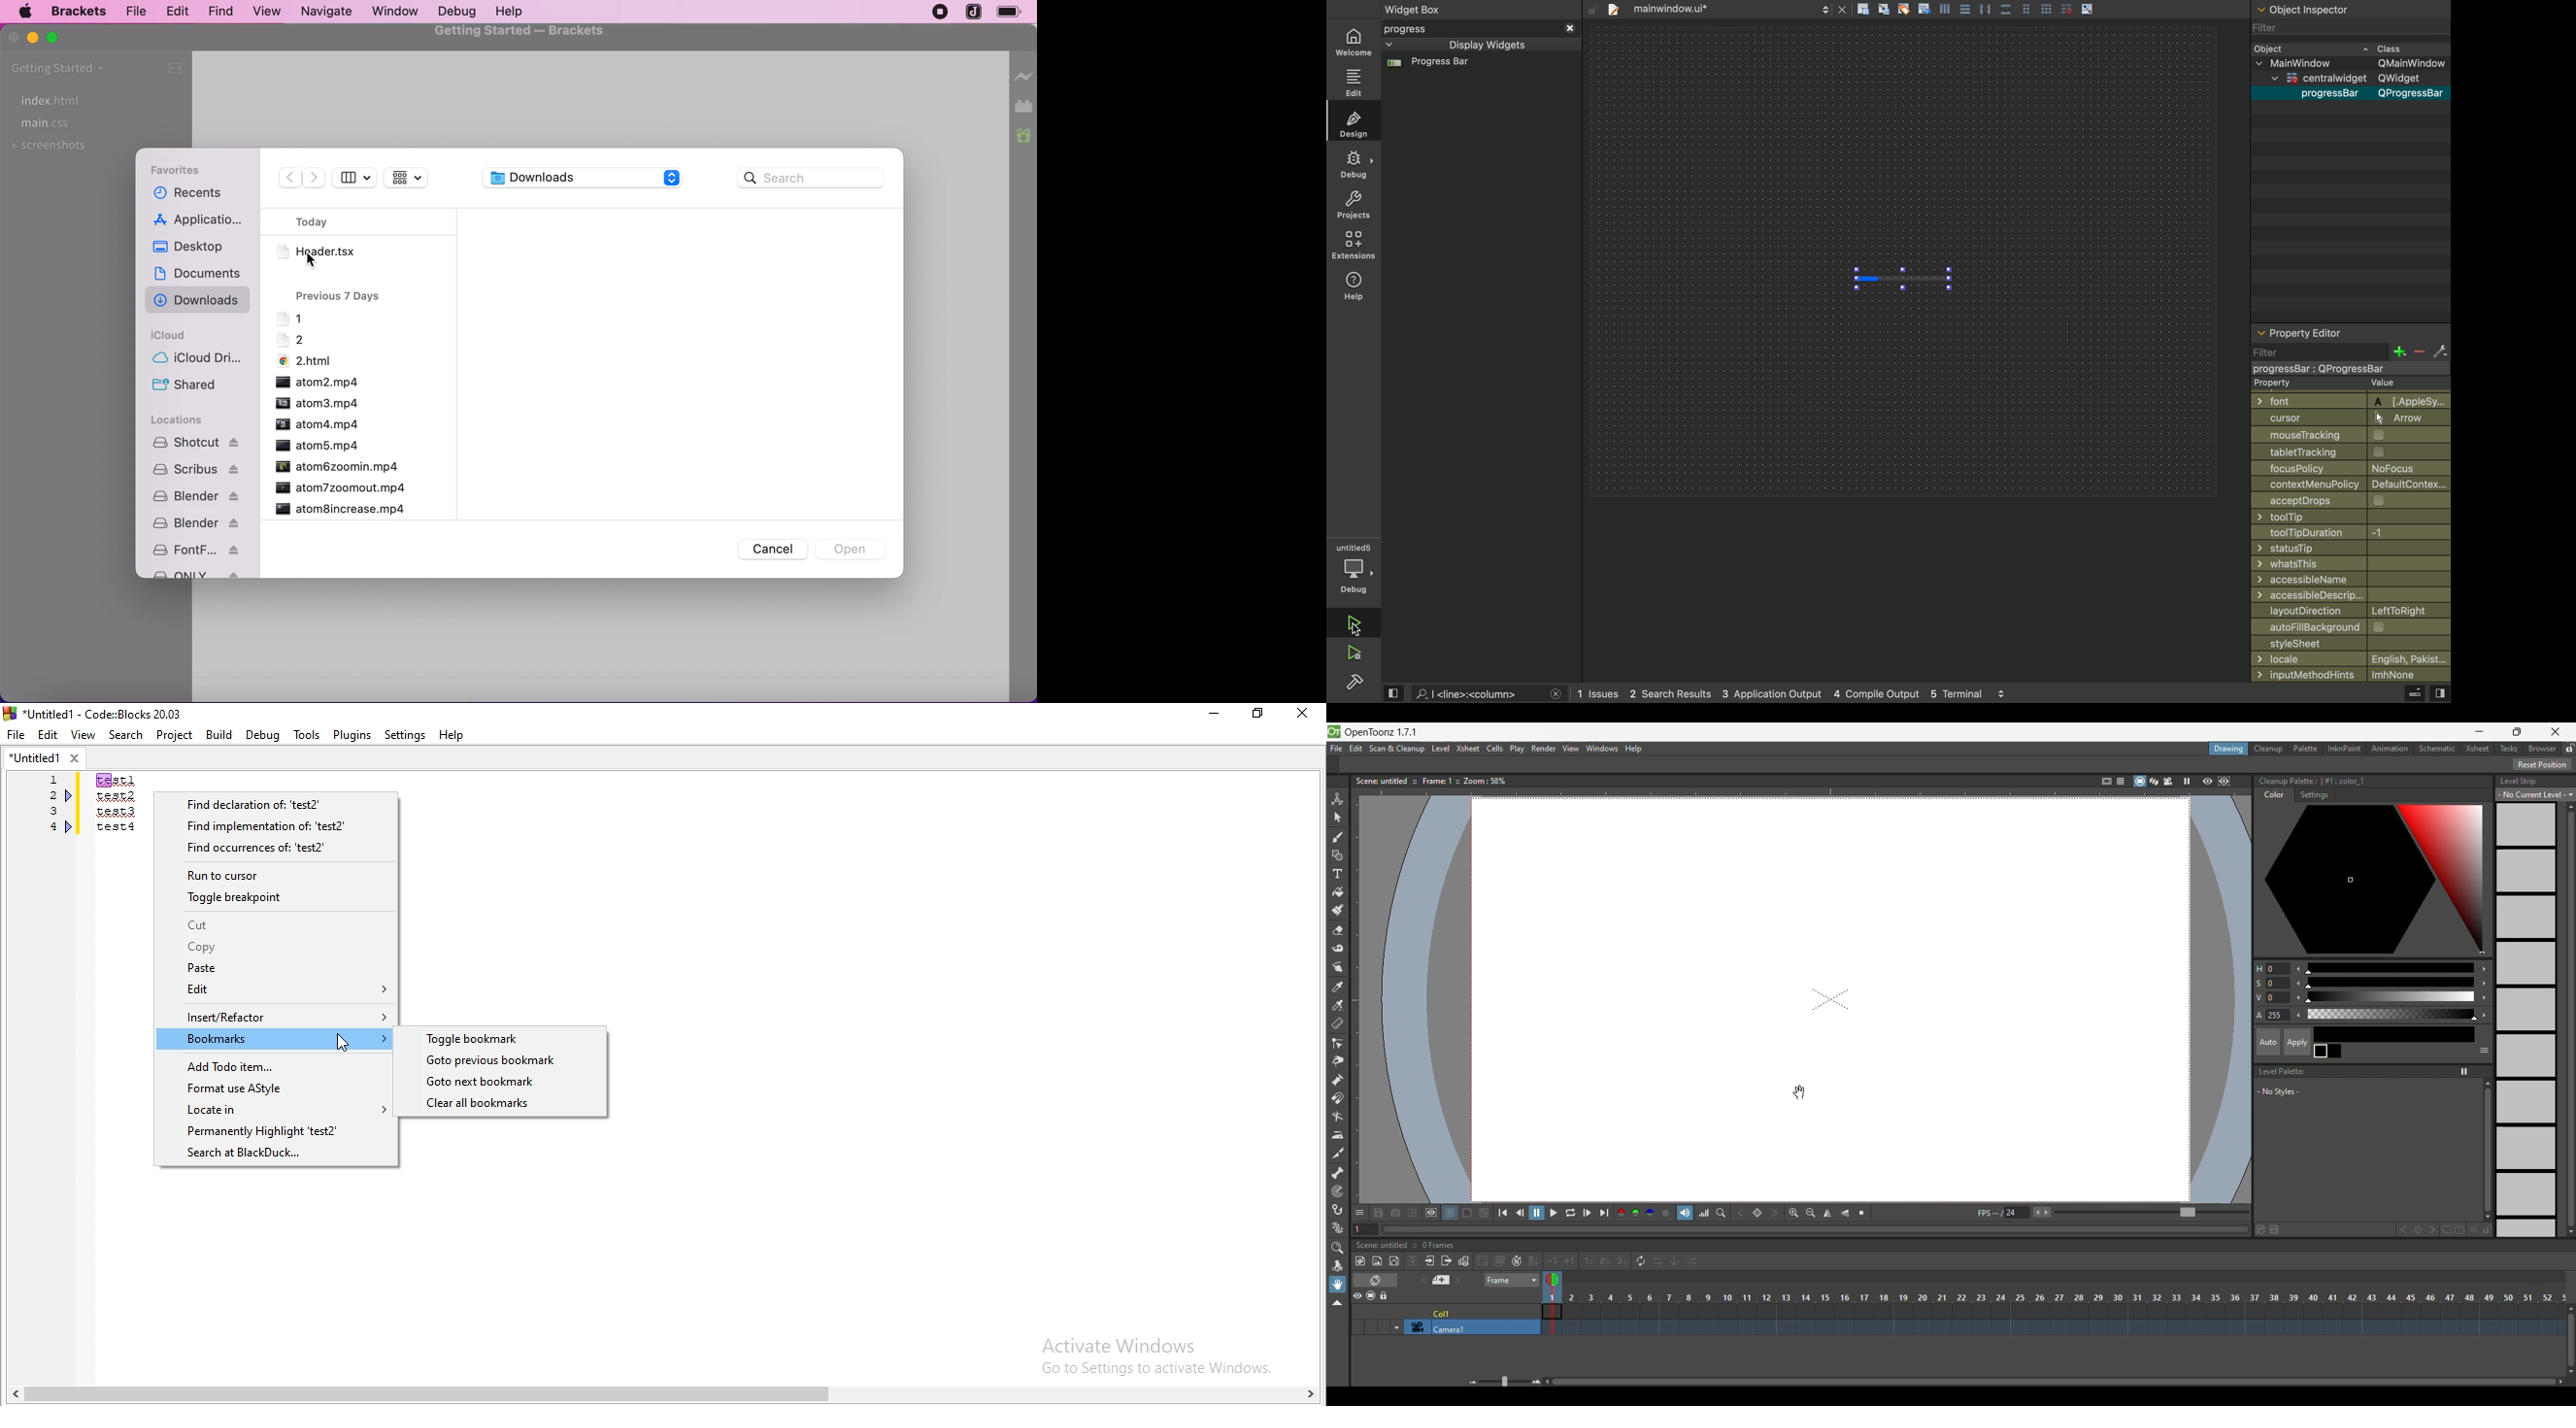 This screenshot has height=1428, width=2576. What do you see at coordinates (2412, 94) in the screenshot?
I see `QProgressBar` at bounding box center [2412, 94].